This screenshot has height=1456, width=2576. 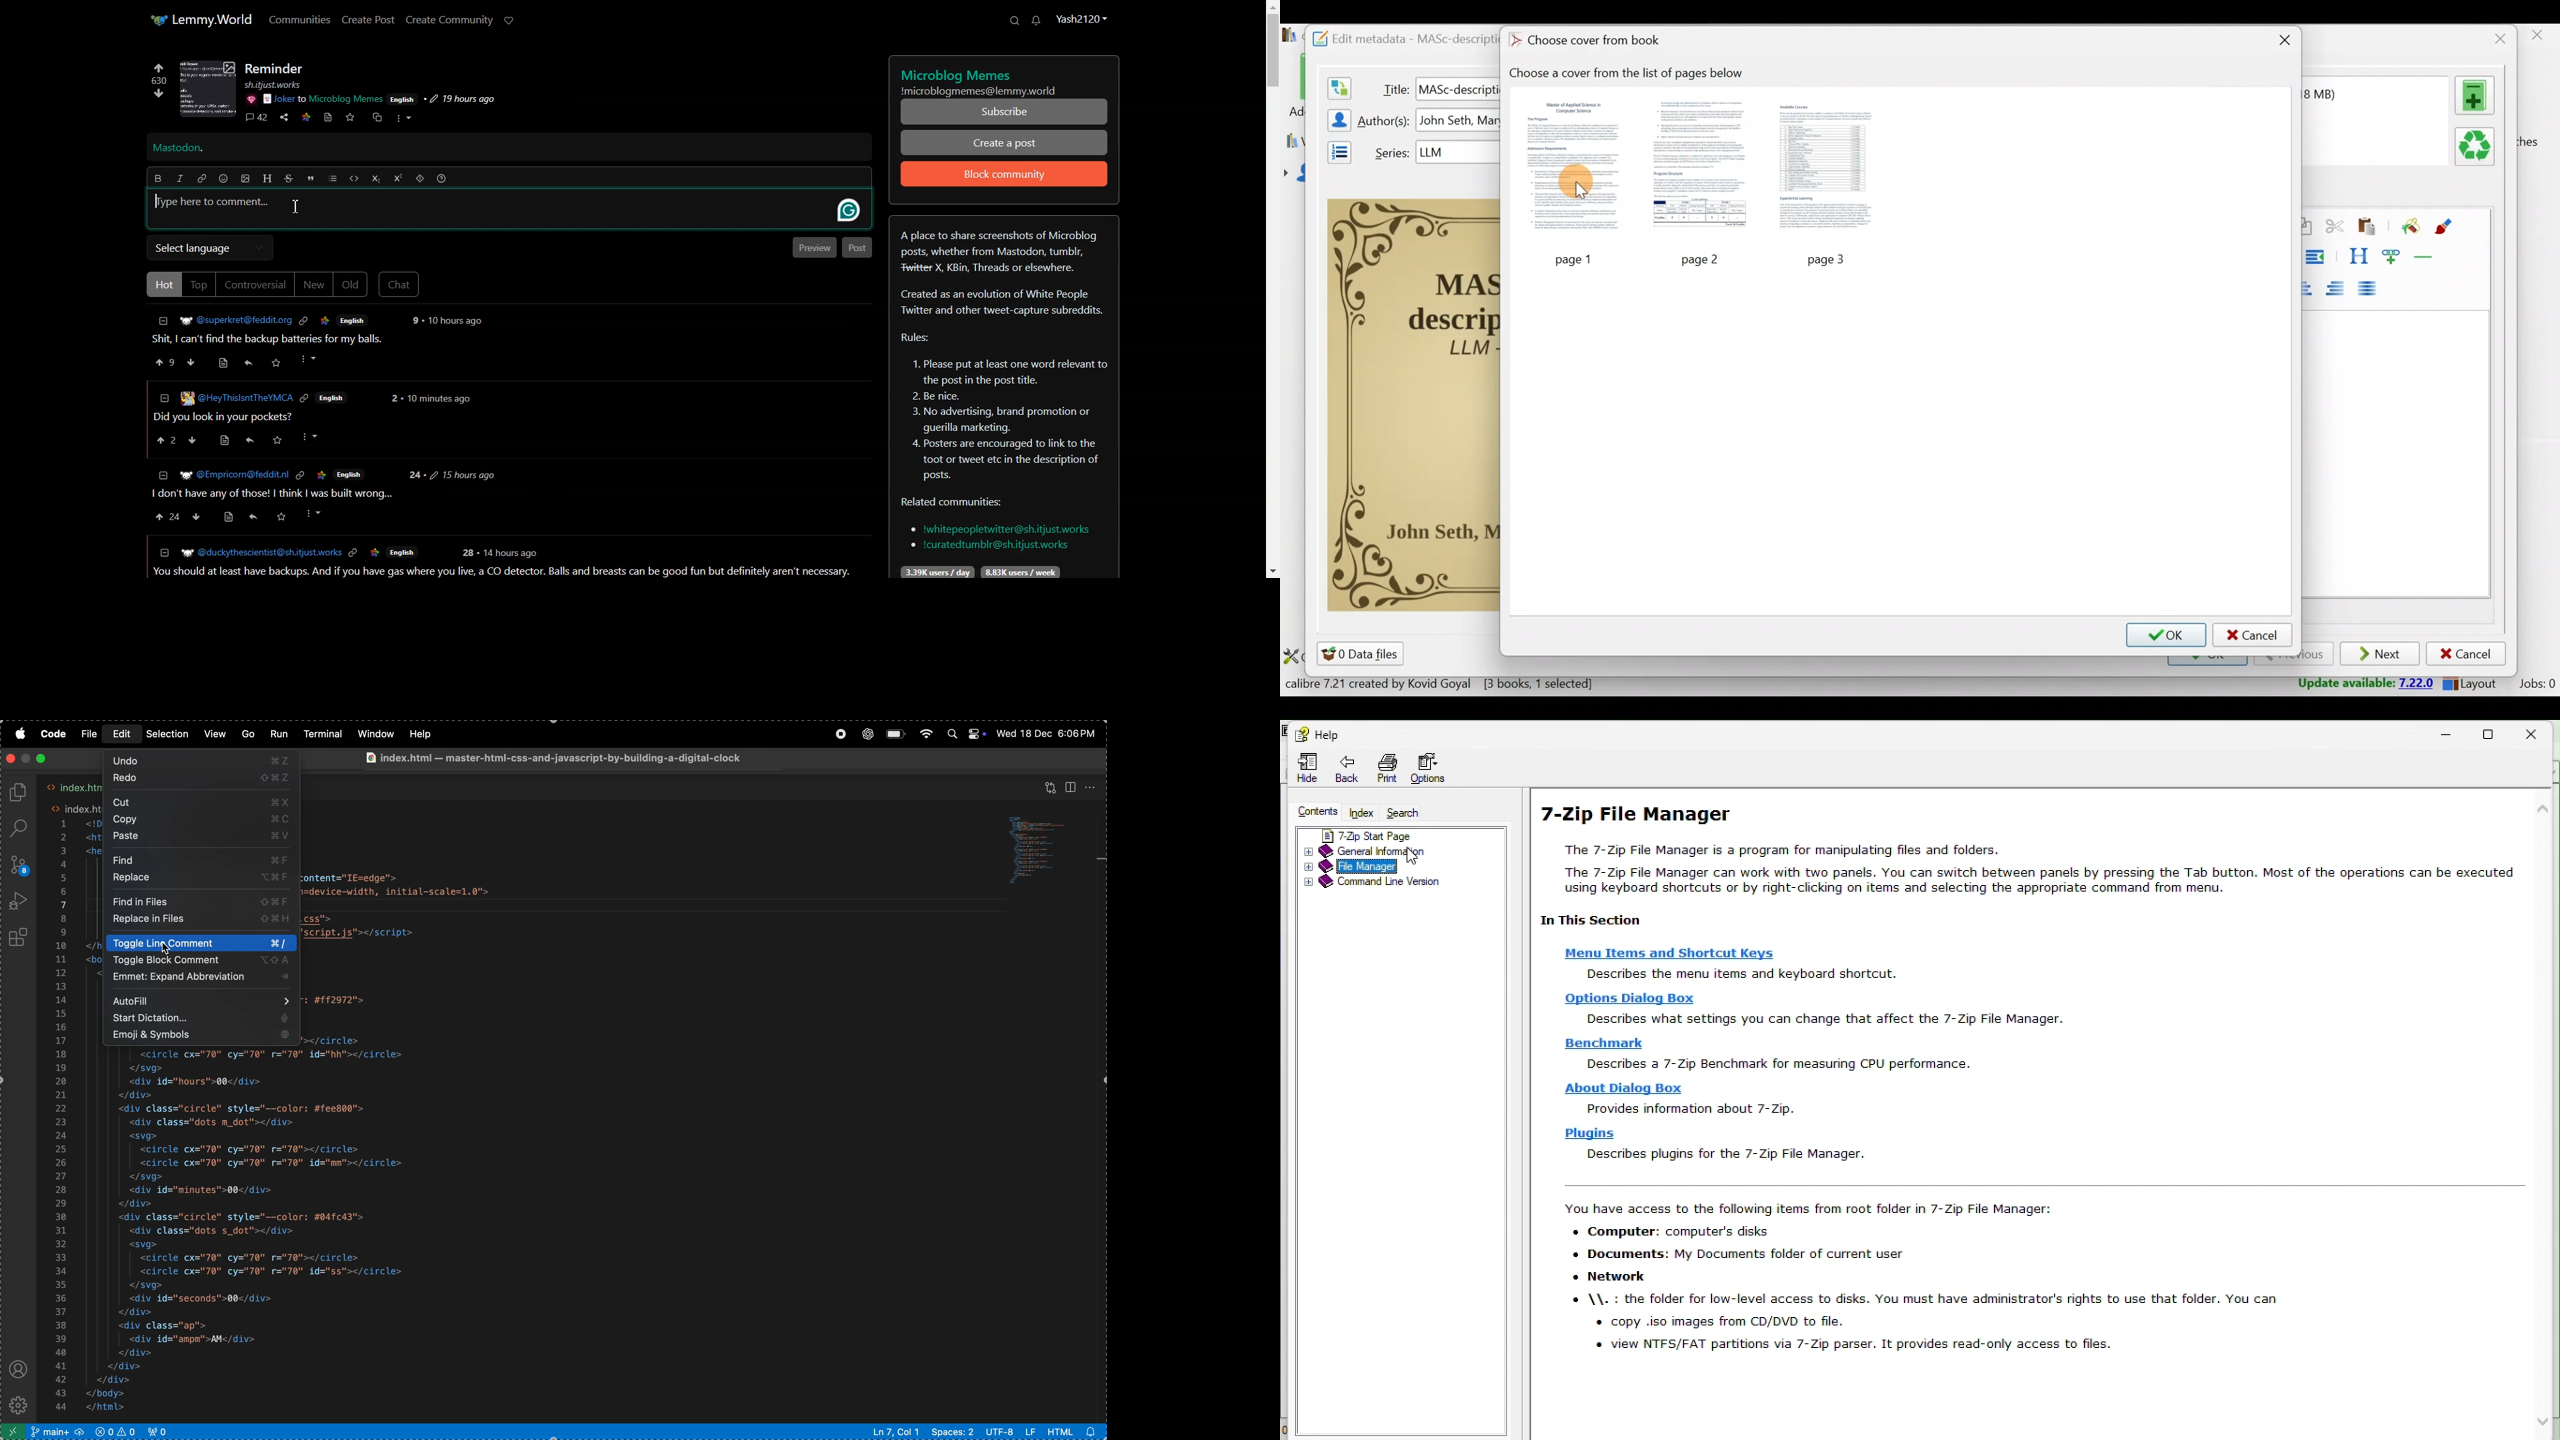 What do you see at coordinates (2369, 227) in the screenshot?
I see `Paste` at bounding box center [2369, 227].